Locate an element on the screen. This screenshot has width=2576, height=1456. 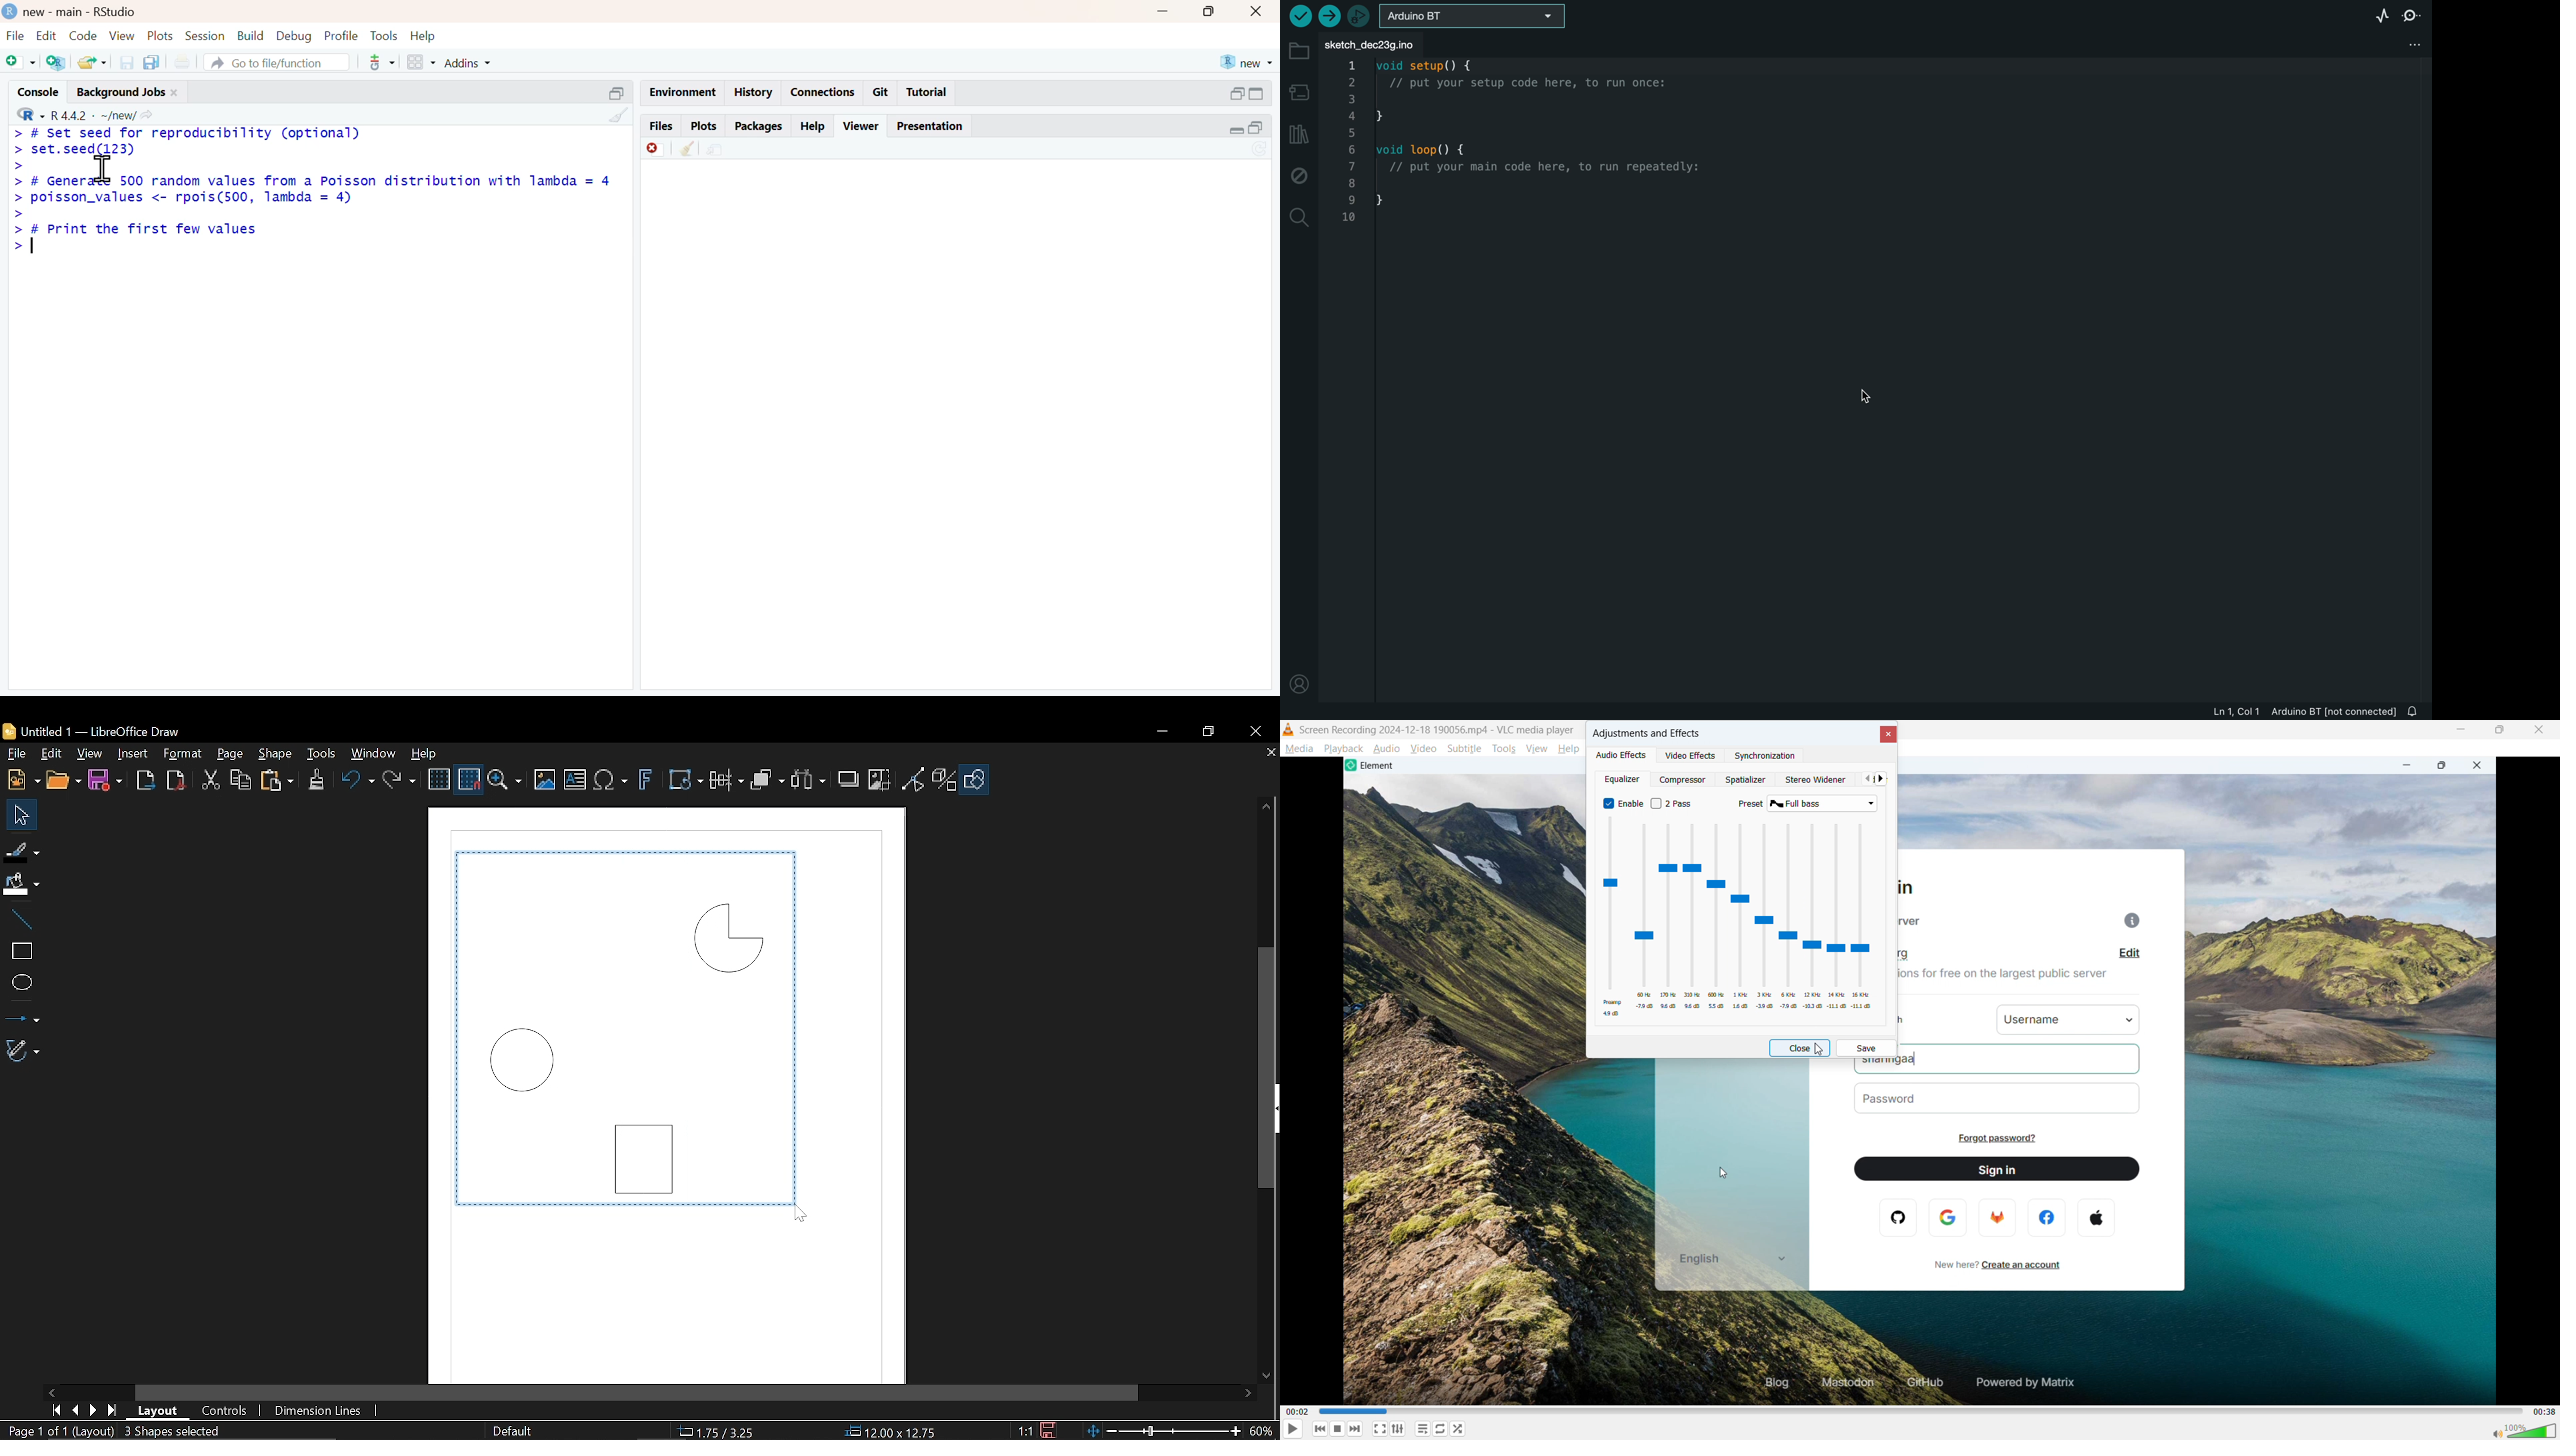
Minimise  is located at coordinates (1165, 11).